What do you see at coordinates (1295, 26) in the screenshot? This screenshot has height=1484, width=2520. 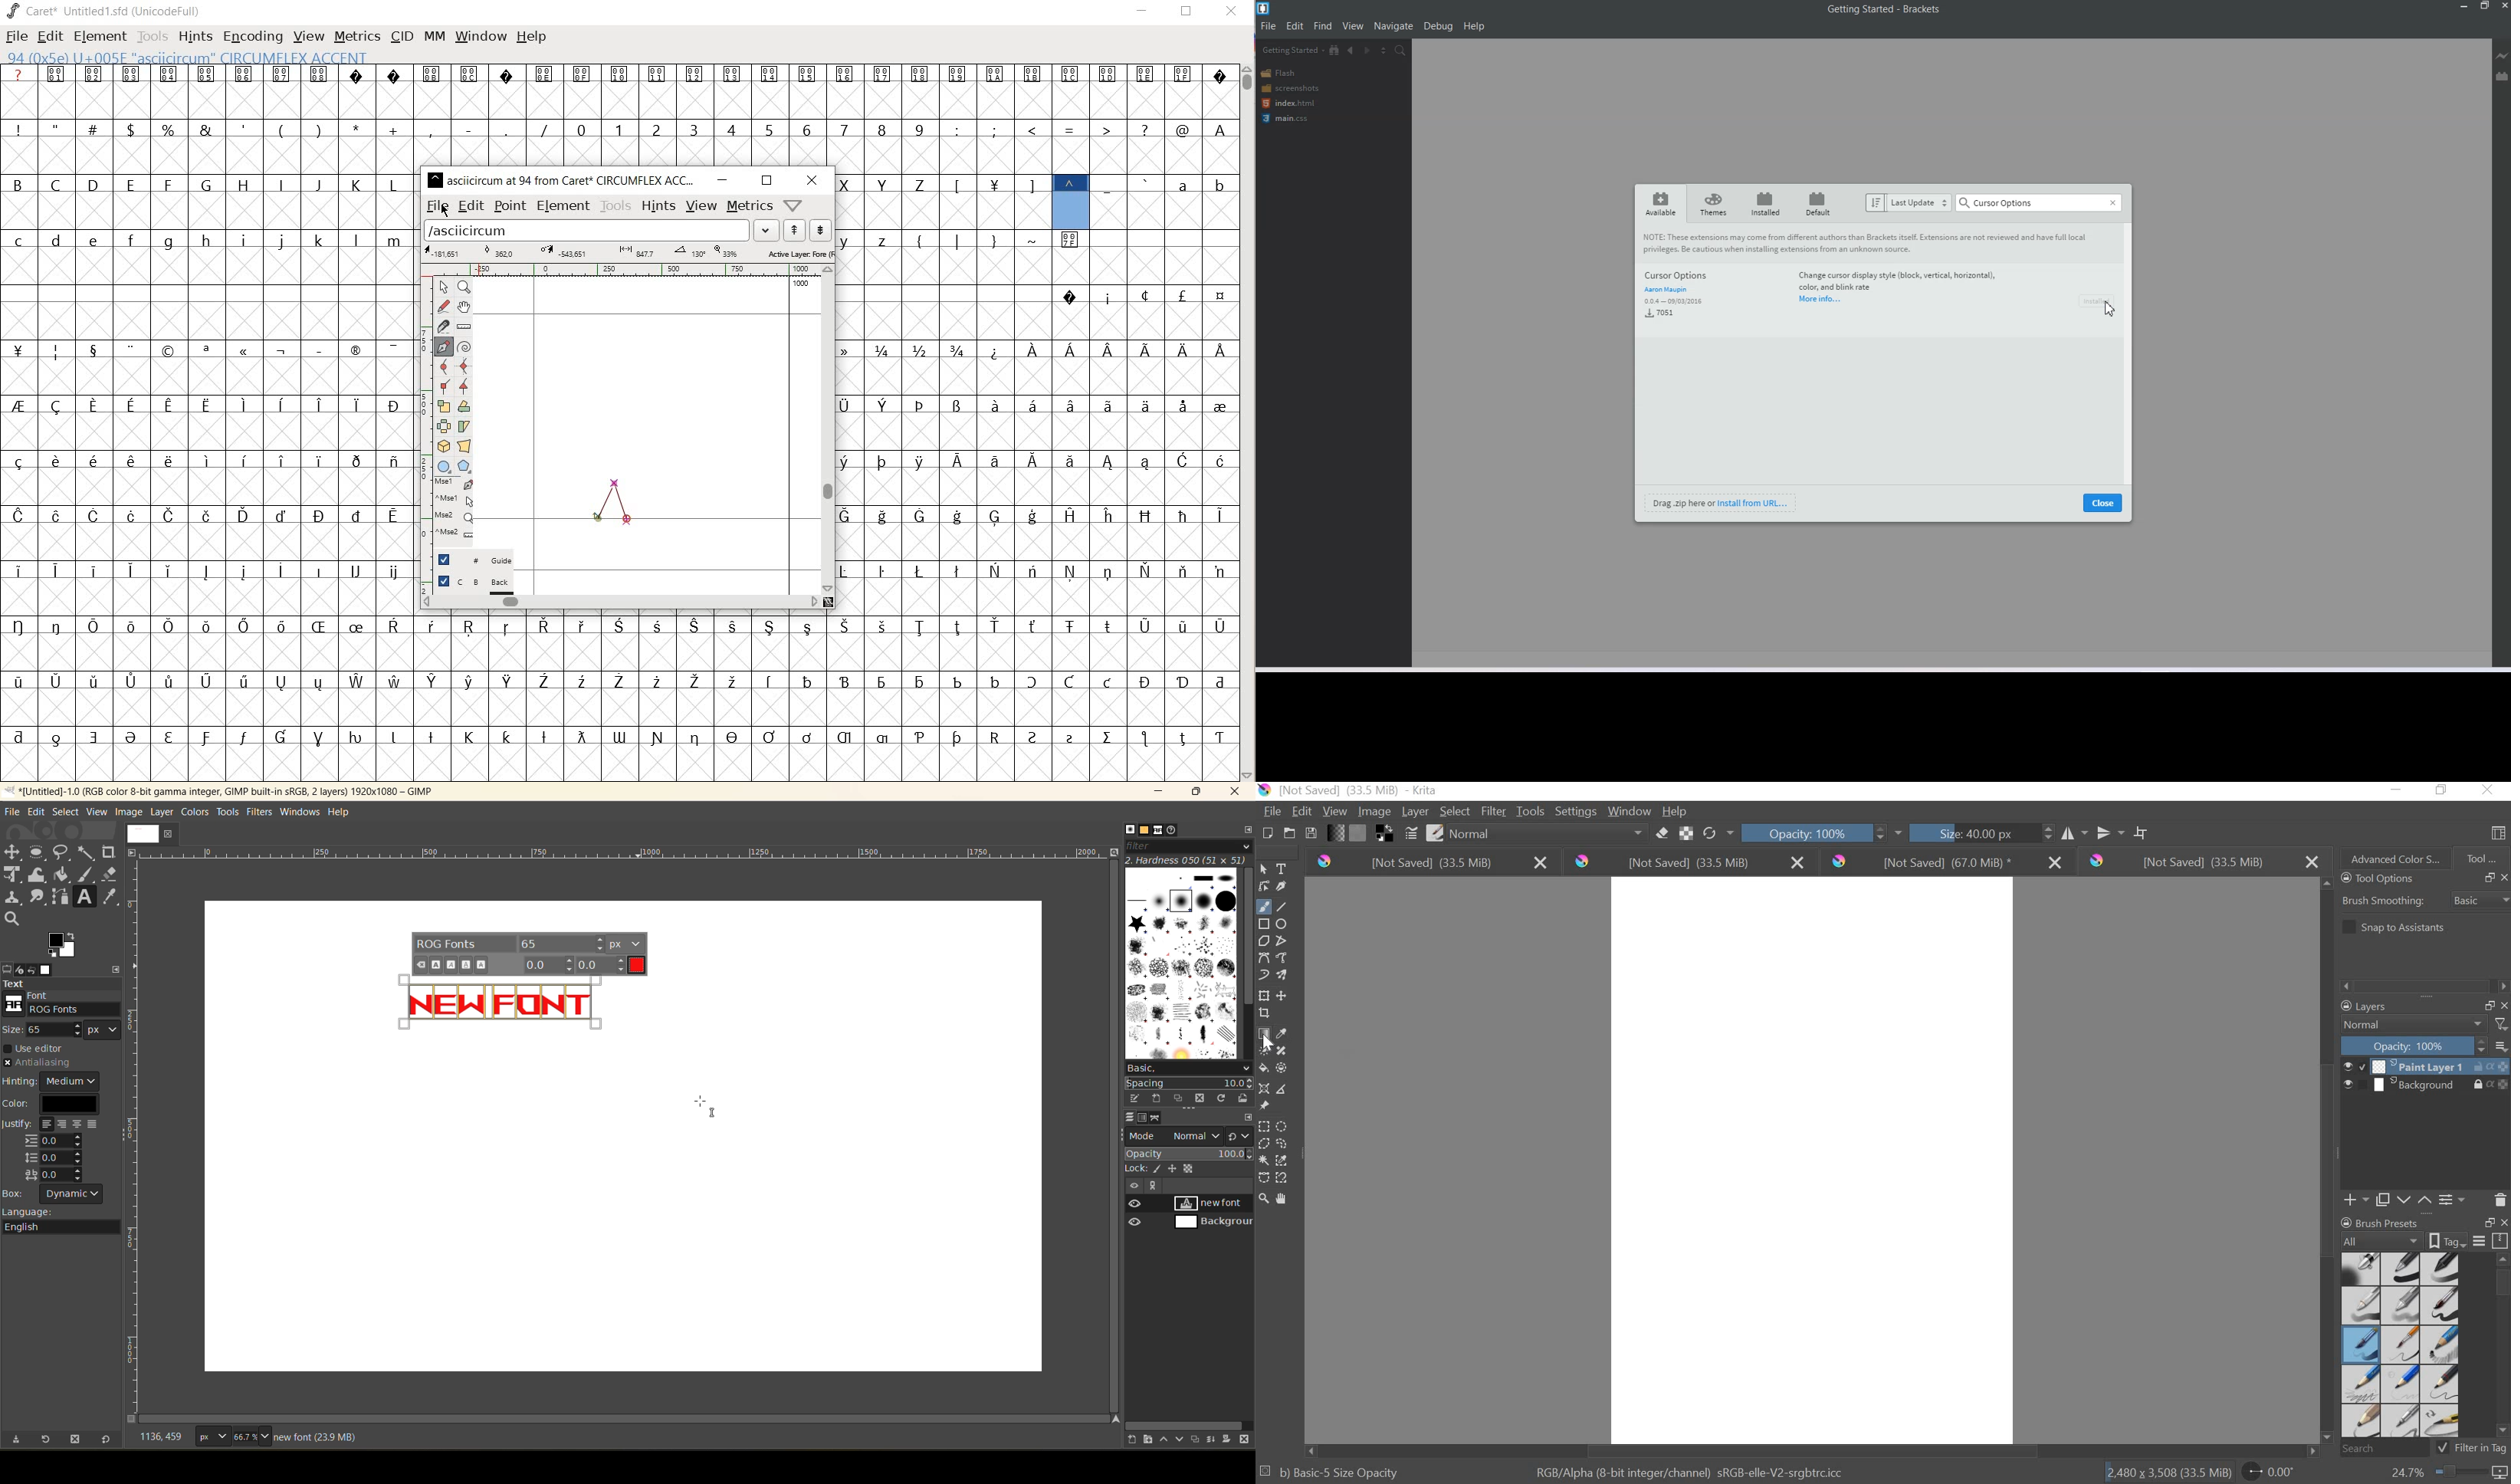 I see `Edit` at bounding box center [1295, 26].